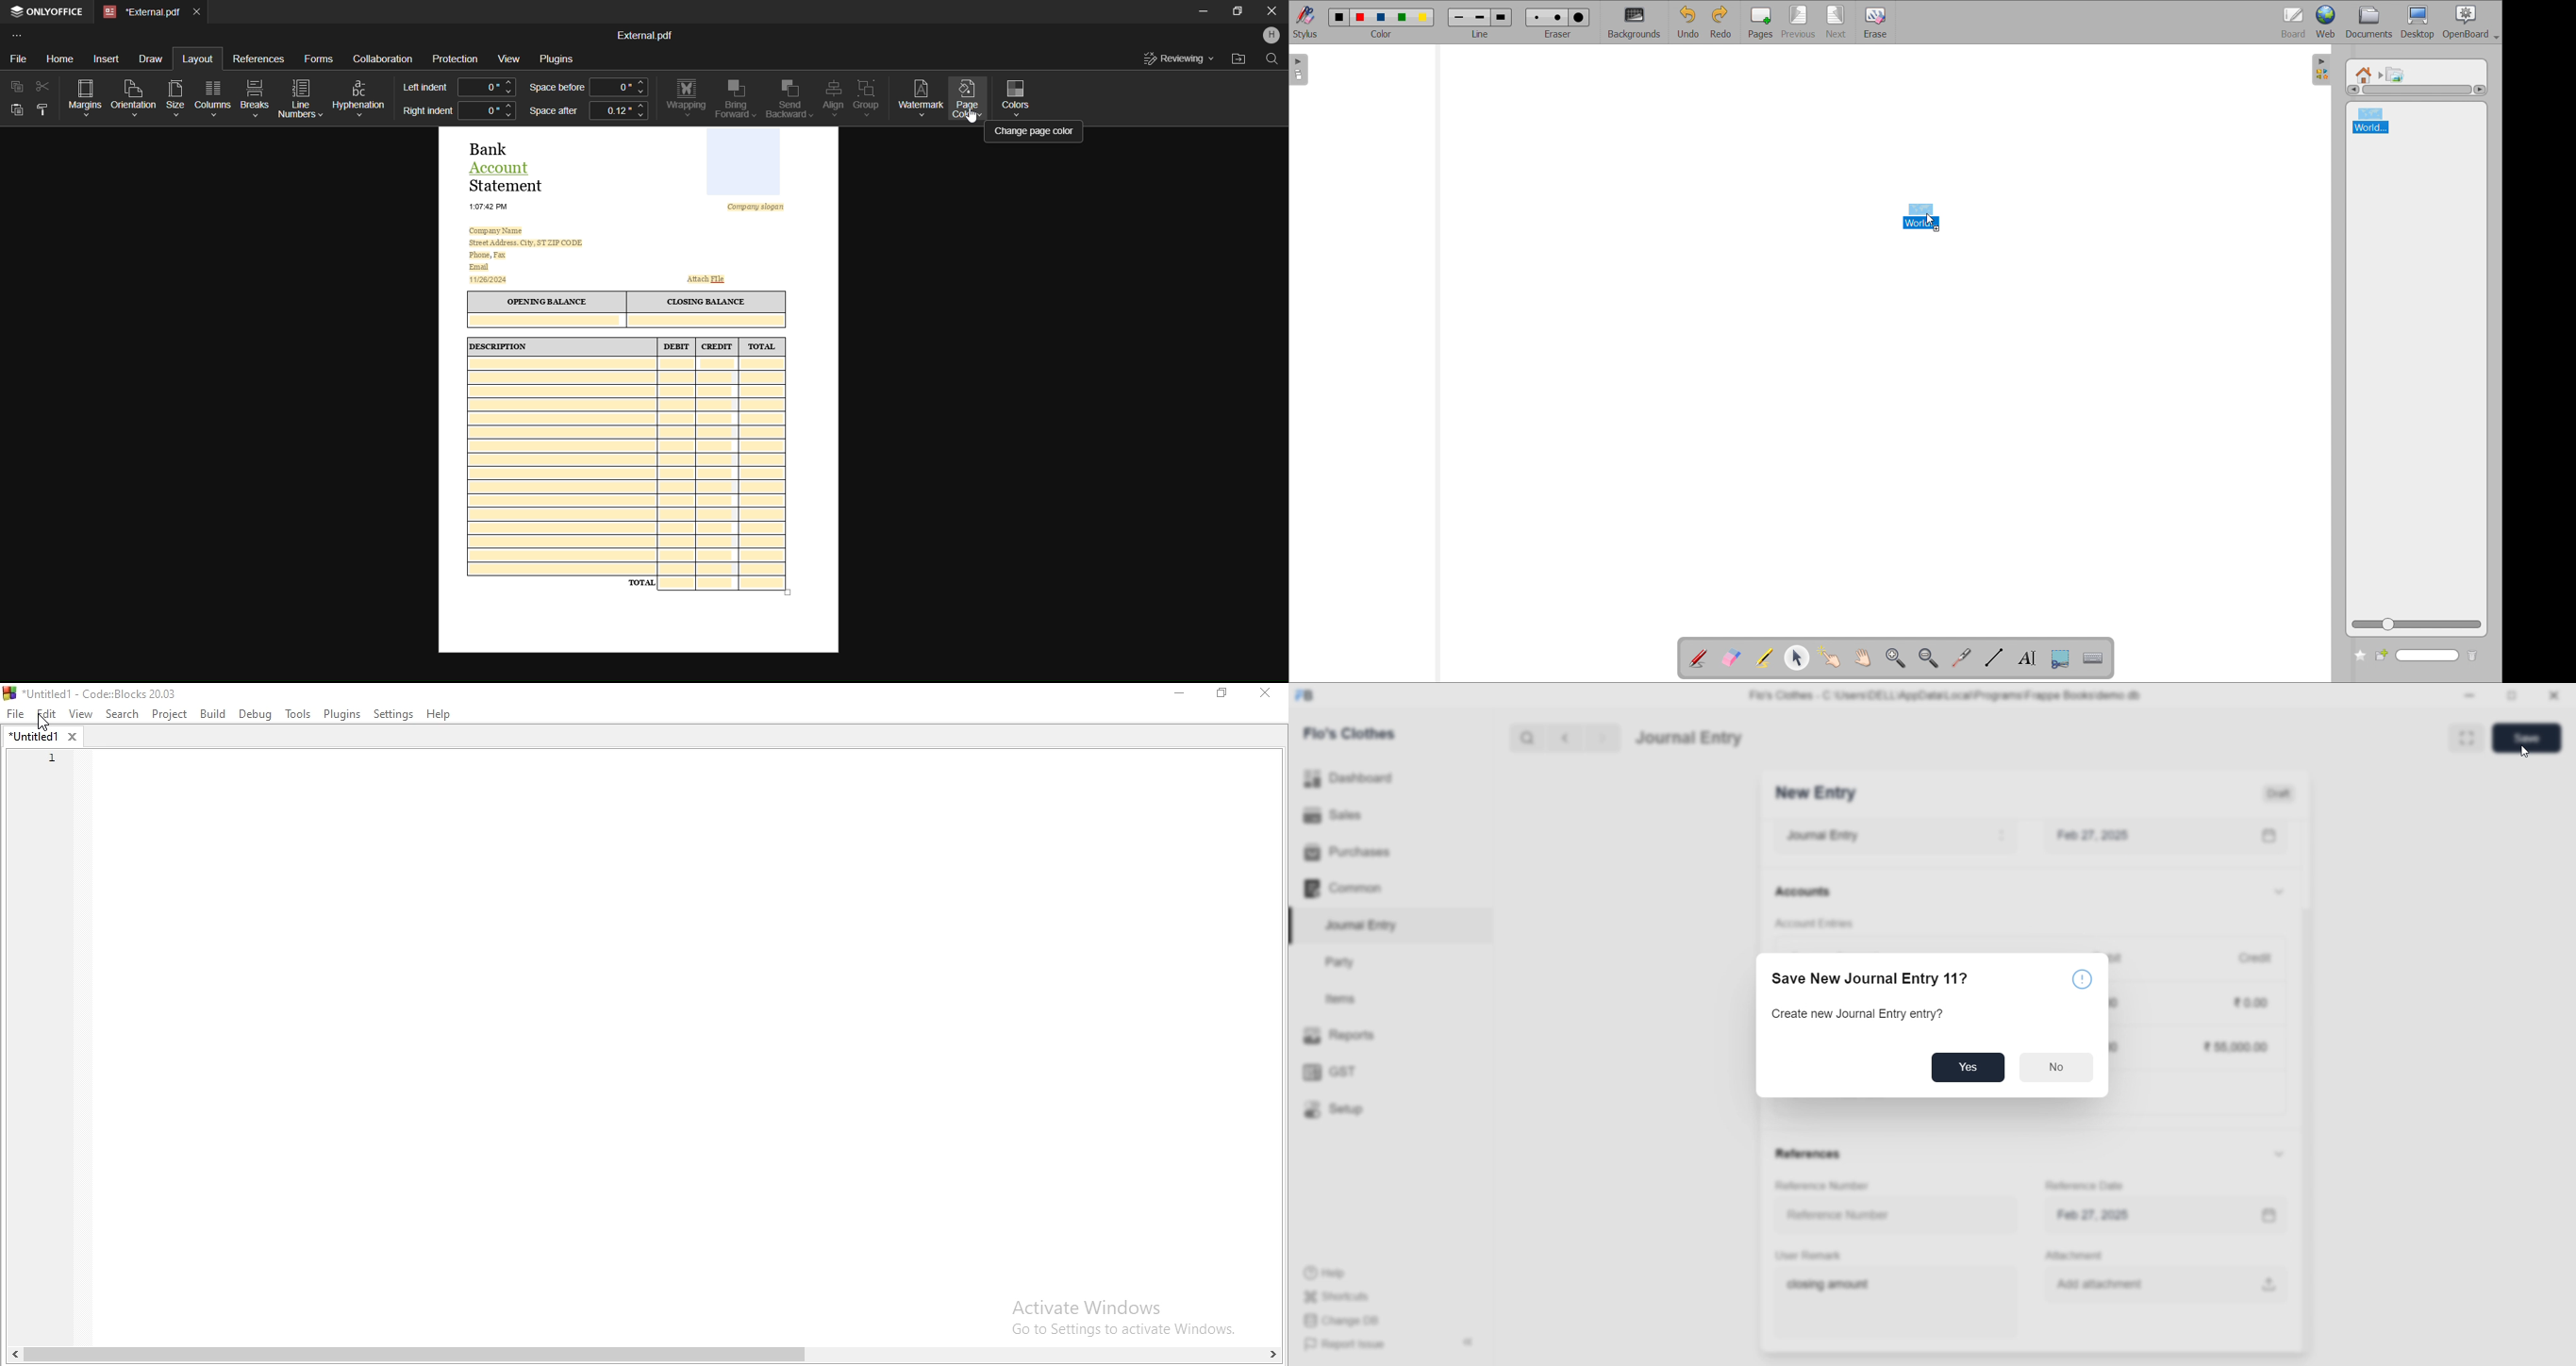 This screenshot has width=2576, height=1372. What do you see at coordinates (1871, 979) in the screenshot?
I see `Save New Journal Entry 11?` at bounding box center [1871, 979].